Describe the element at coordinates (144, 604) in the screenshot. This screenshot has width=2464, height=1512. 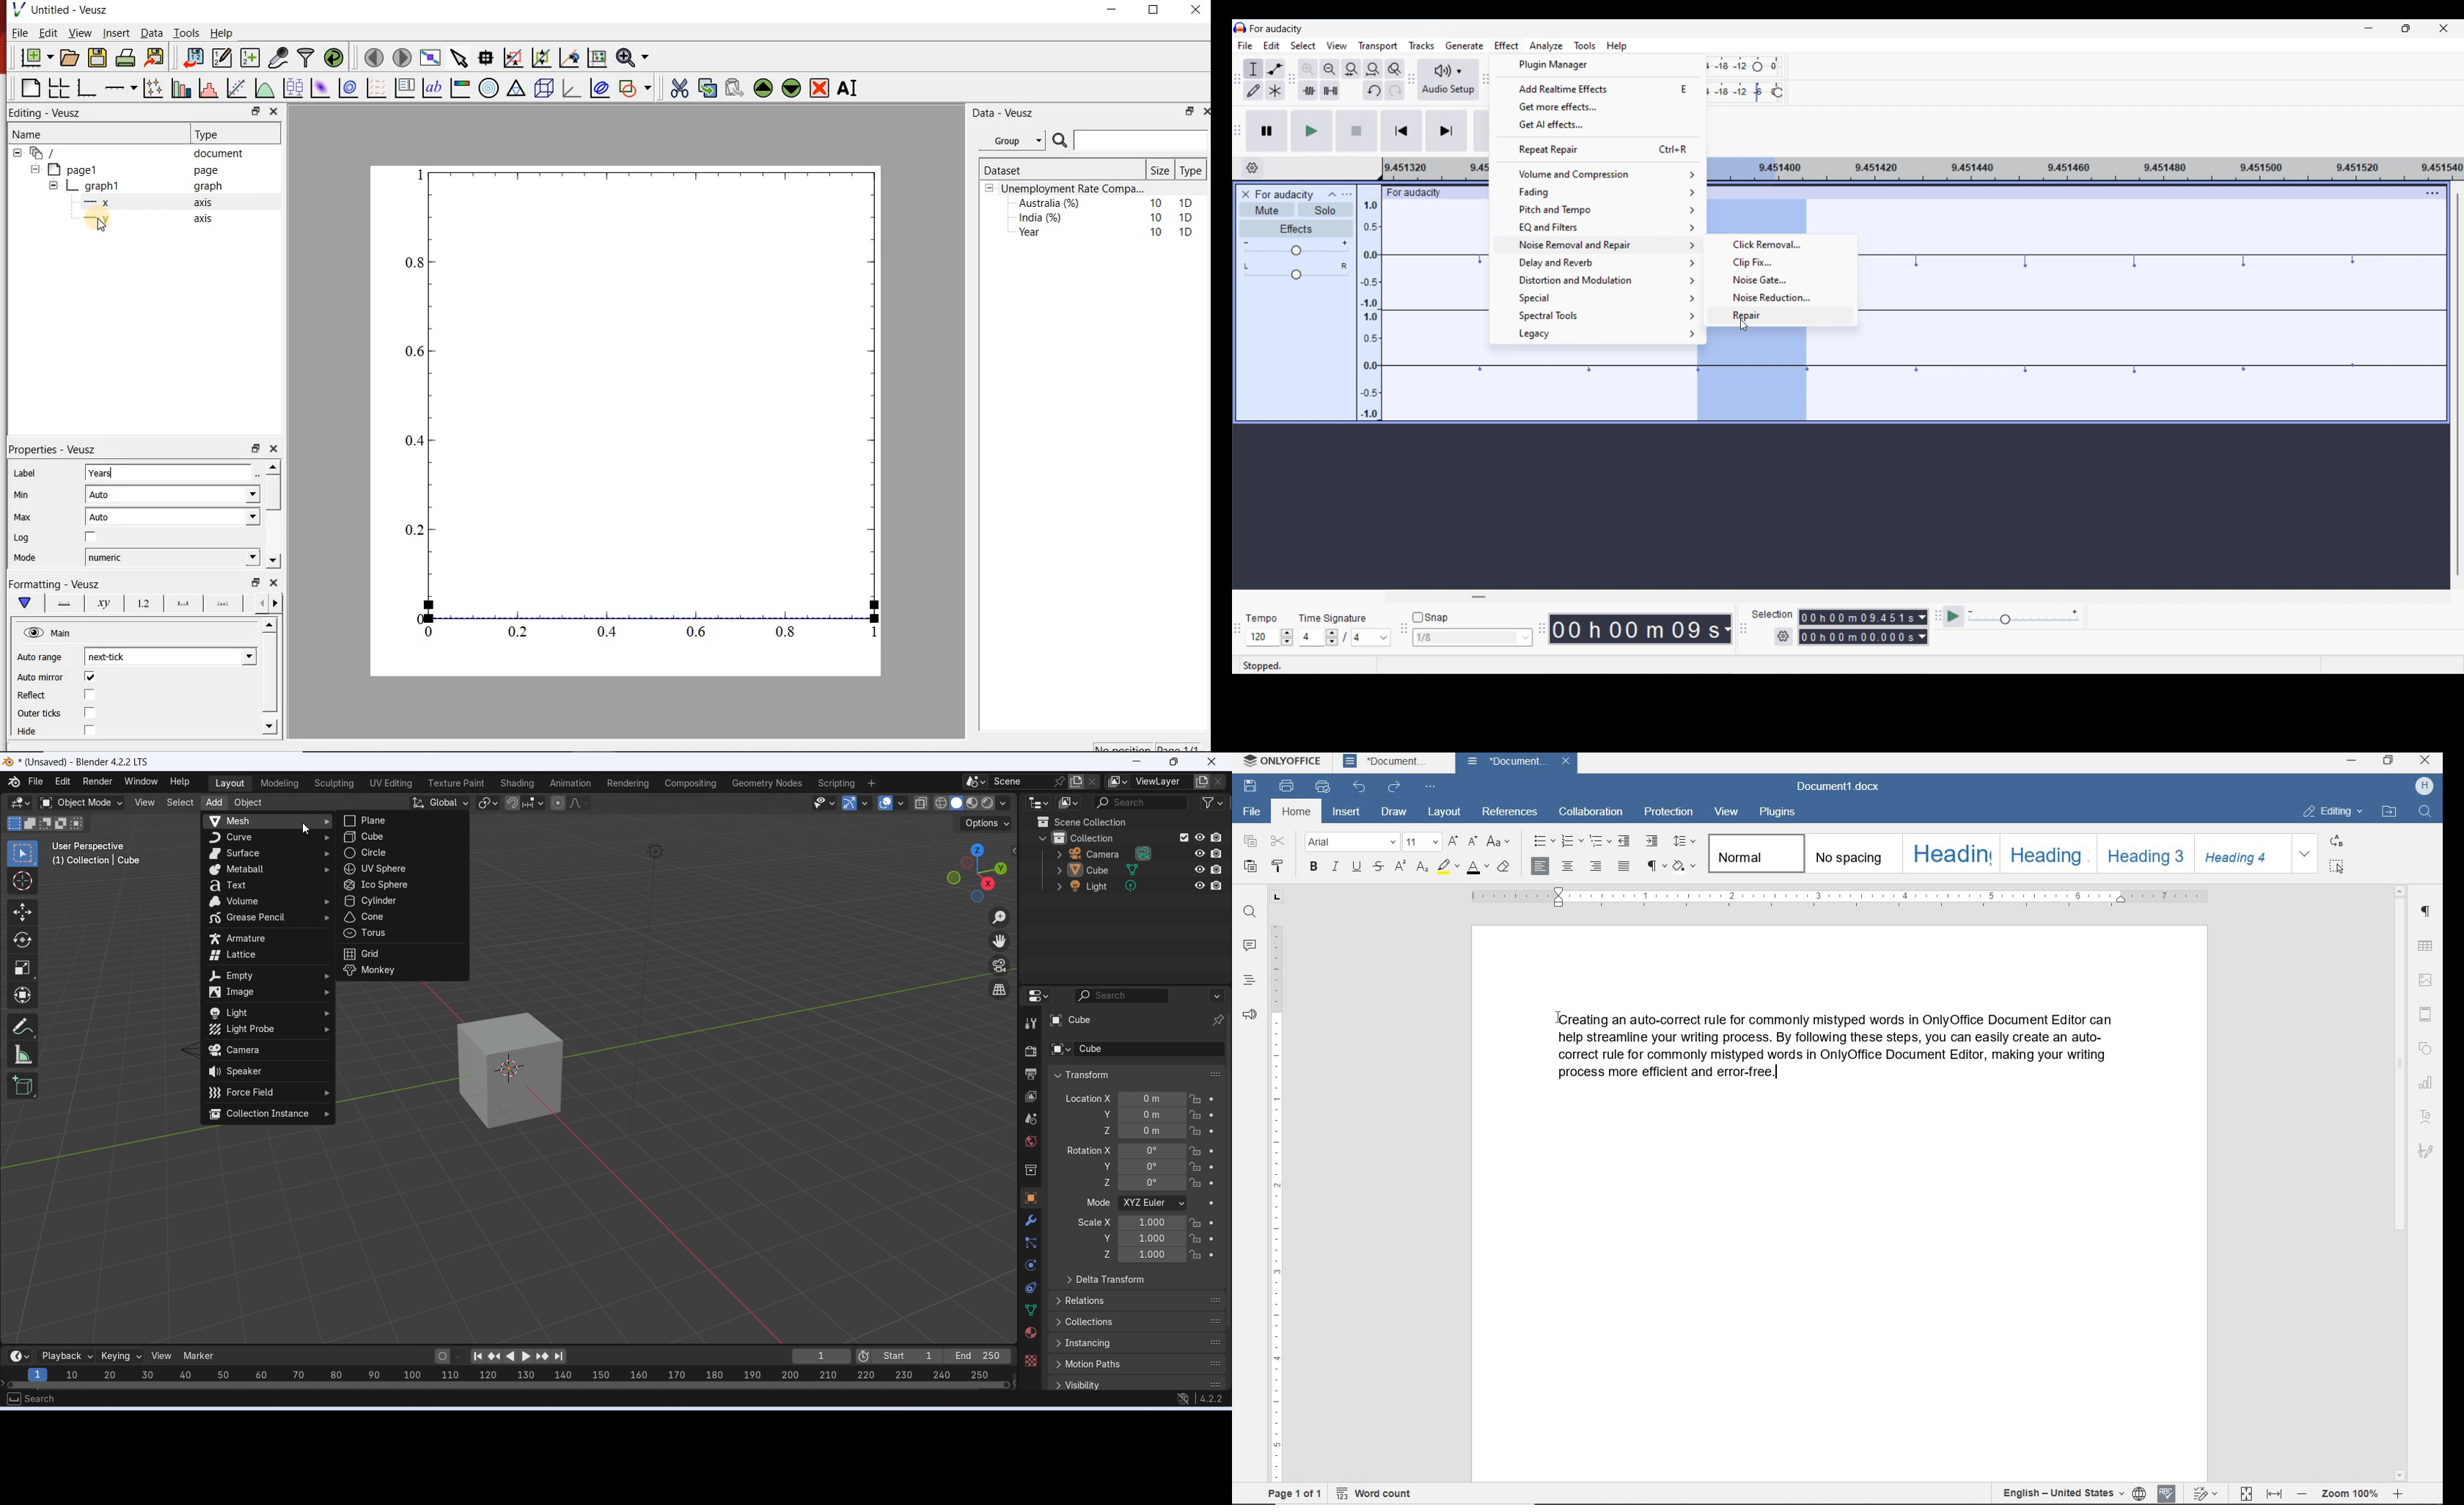
I see `tick labels` at that location.